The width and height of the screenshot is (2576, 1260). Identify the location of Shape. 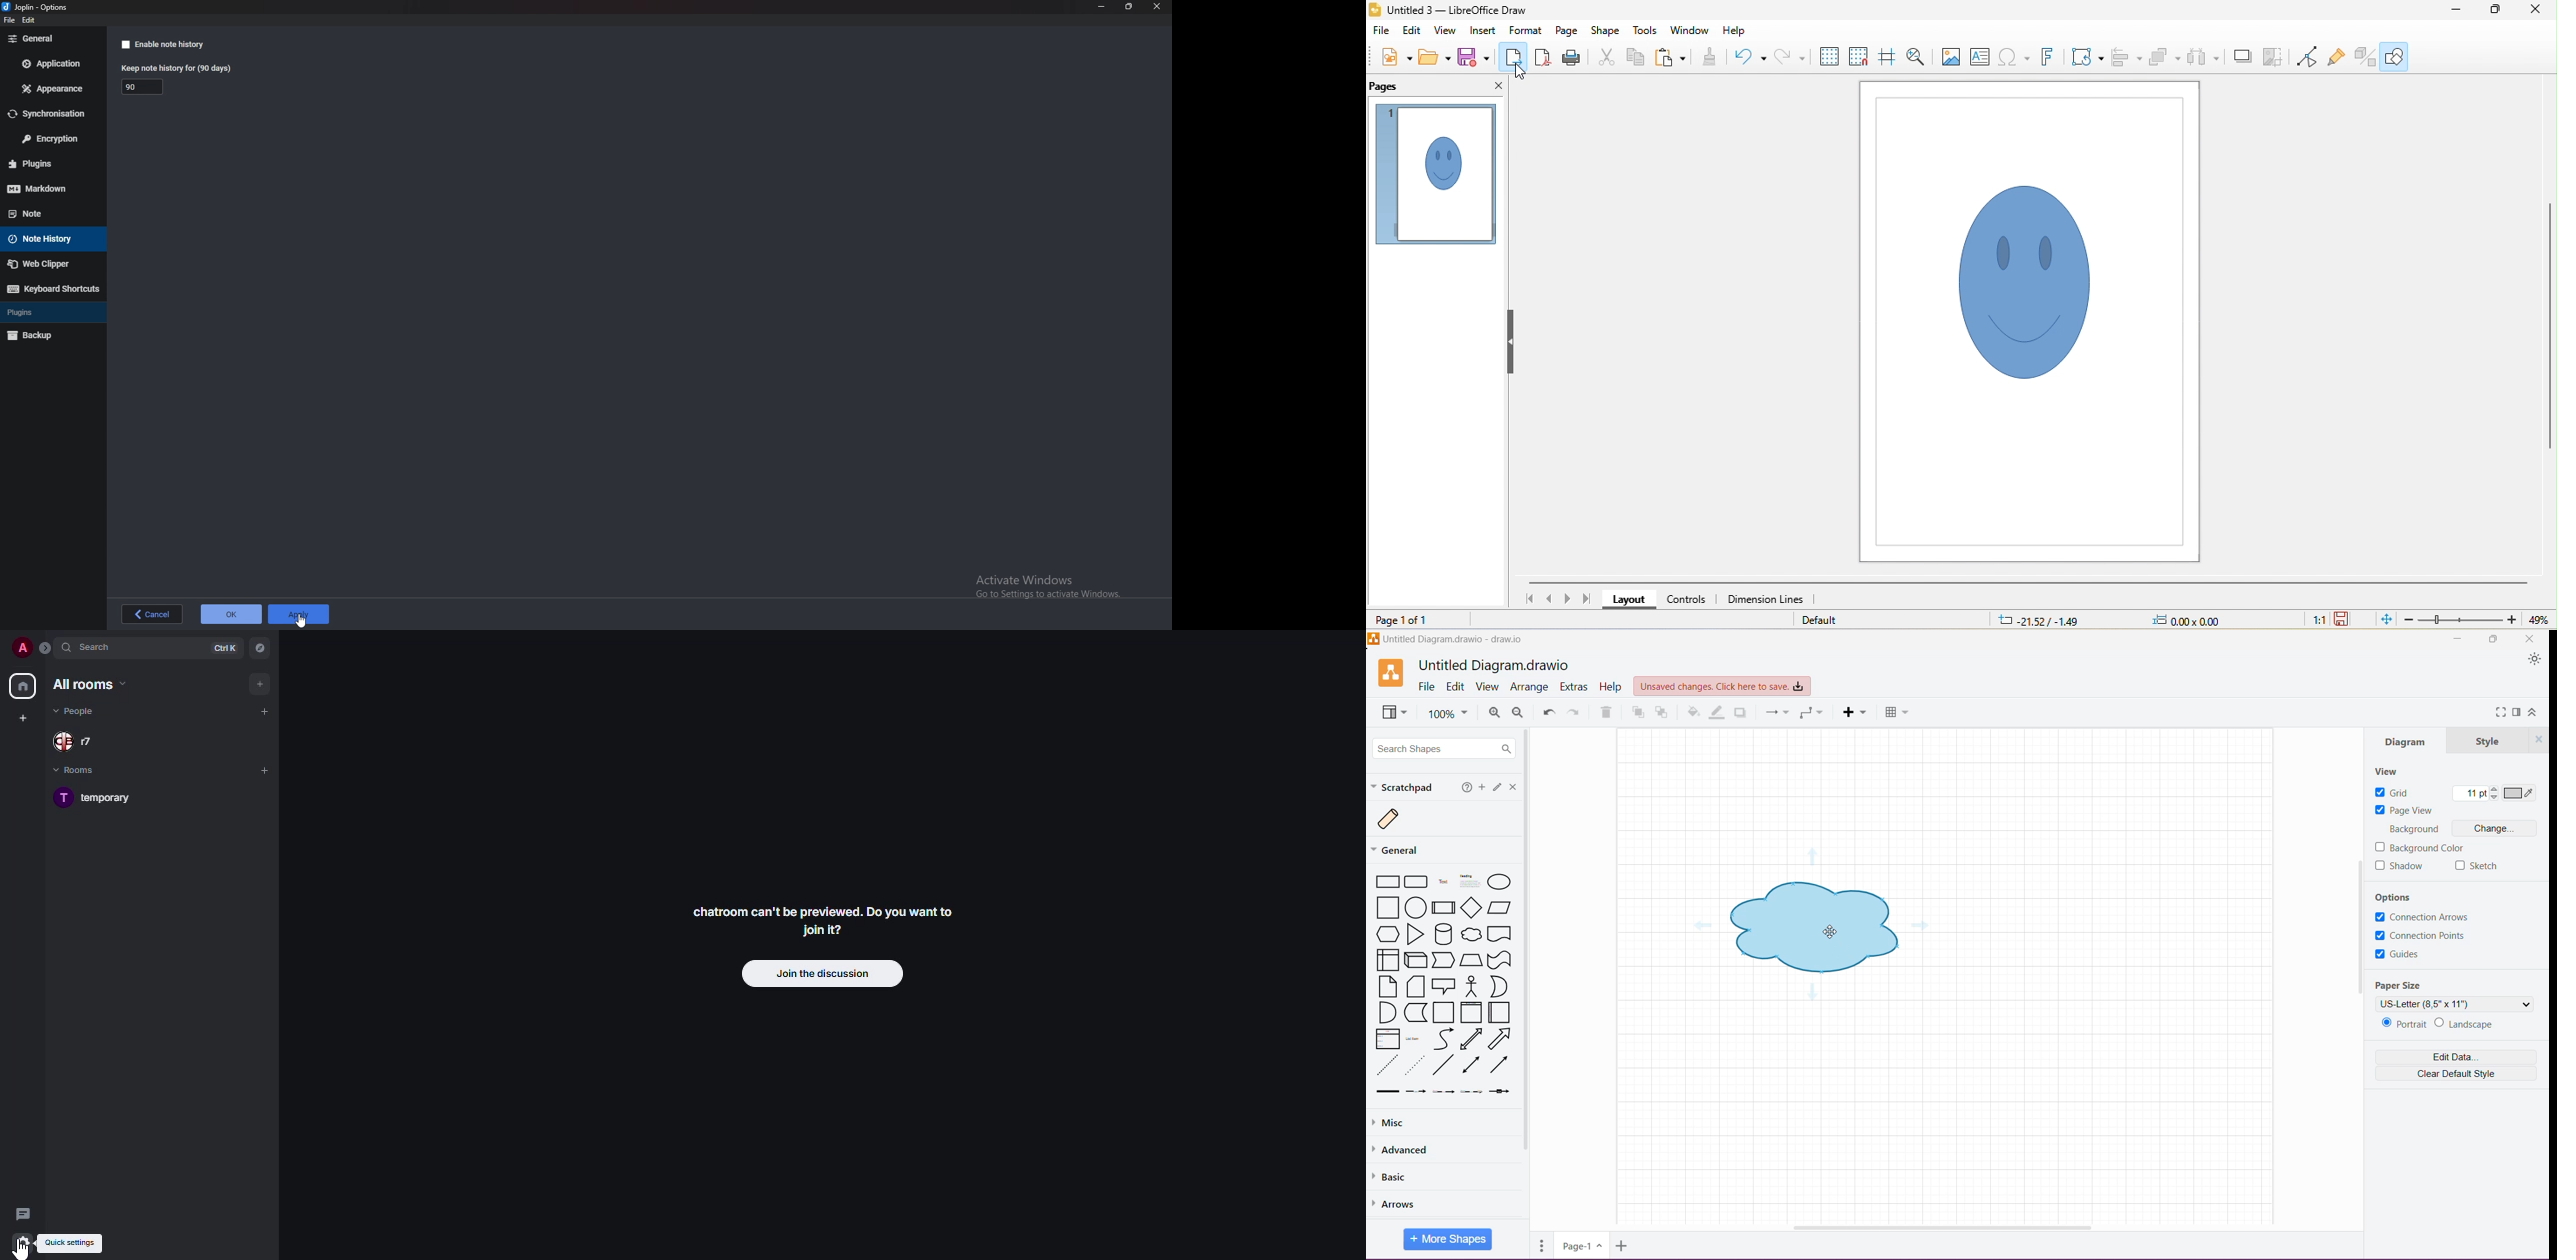
(1815, 925).